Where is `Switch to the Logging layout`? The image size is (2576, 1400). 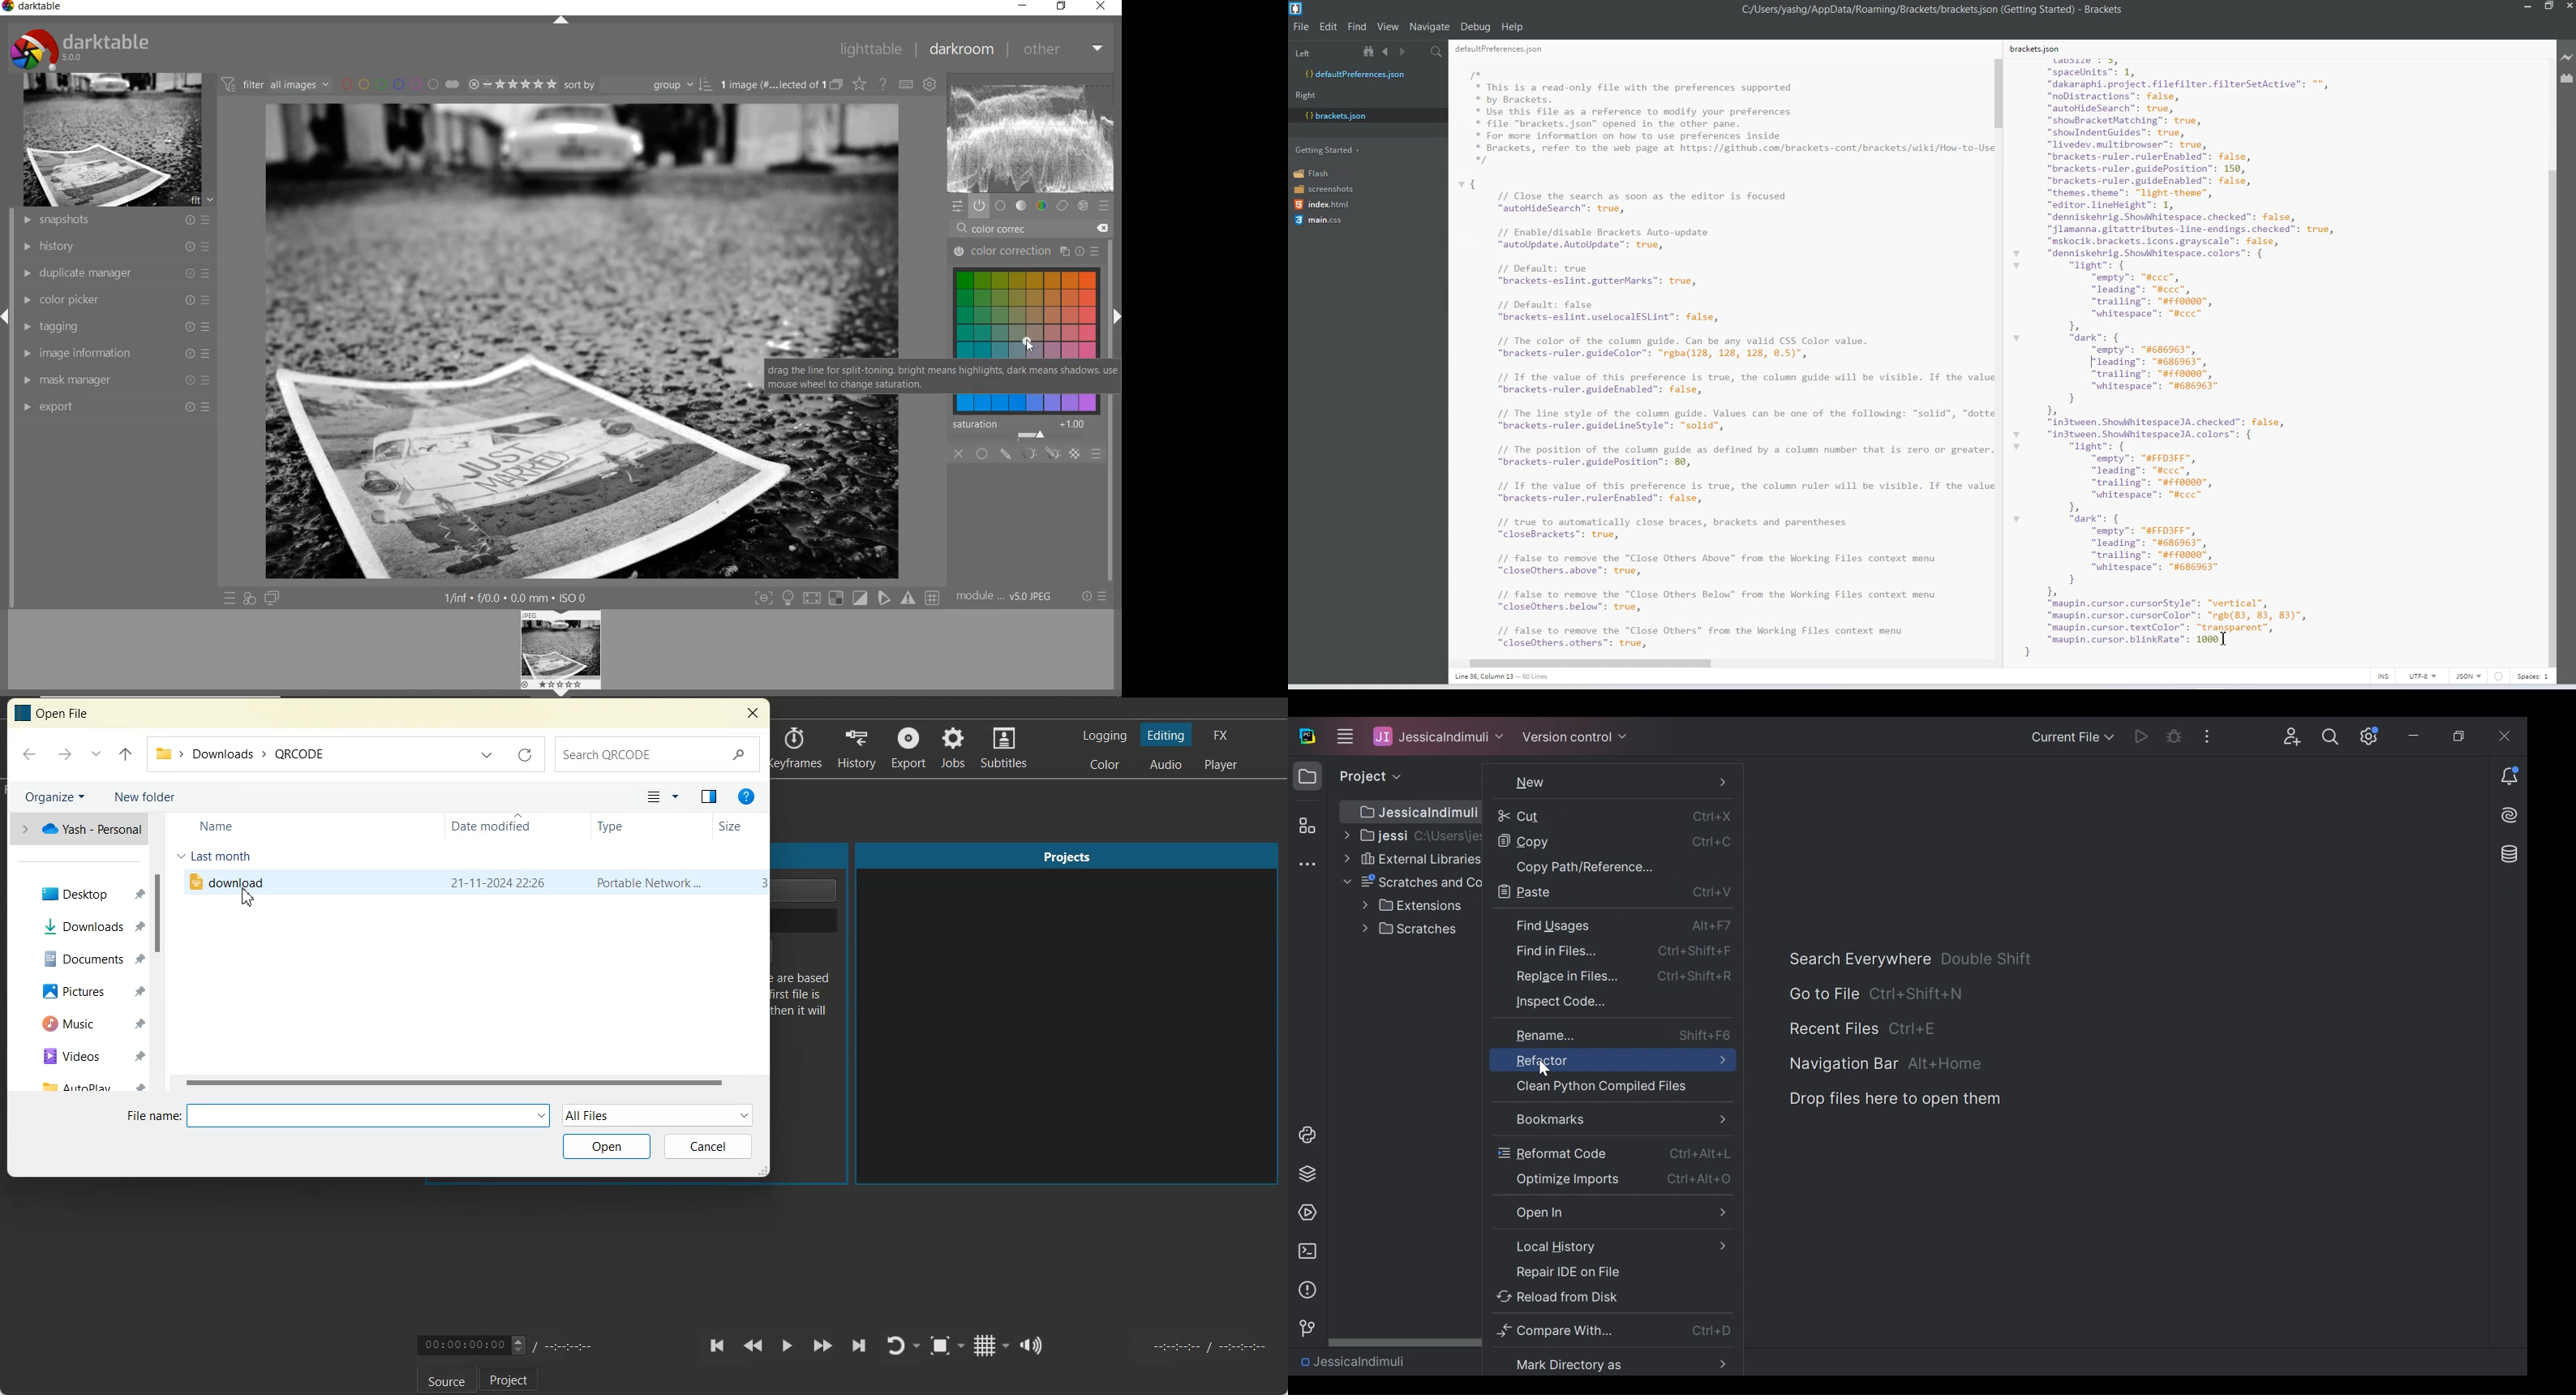 Switch to the Logging layout is located at coordinates (1106, 736).